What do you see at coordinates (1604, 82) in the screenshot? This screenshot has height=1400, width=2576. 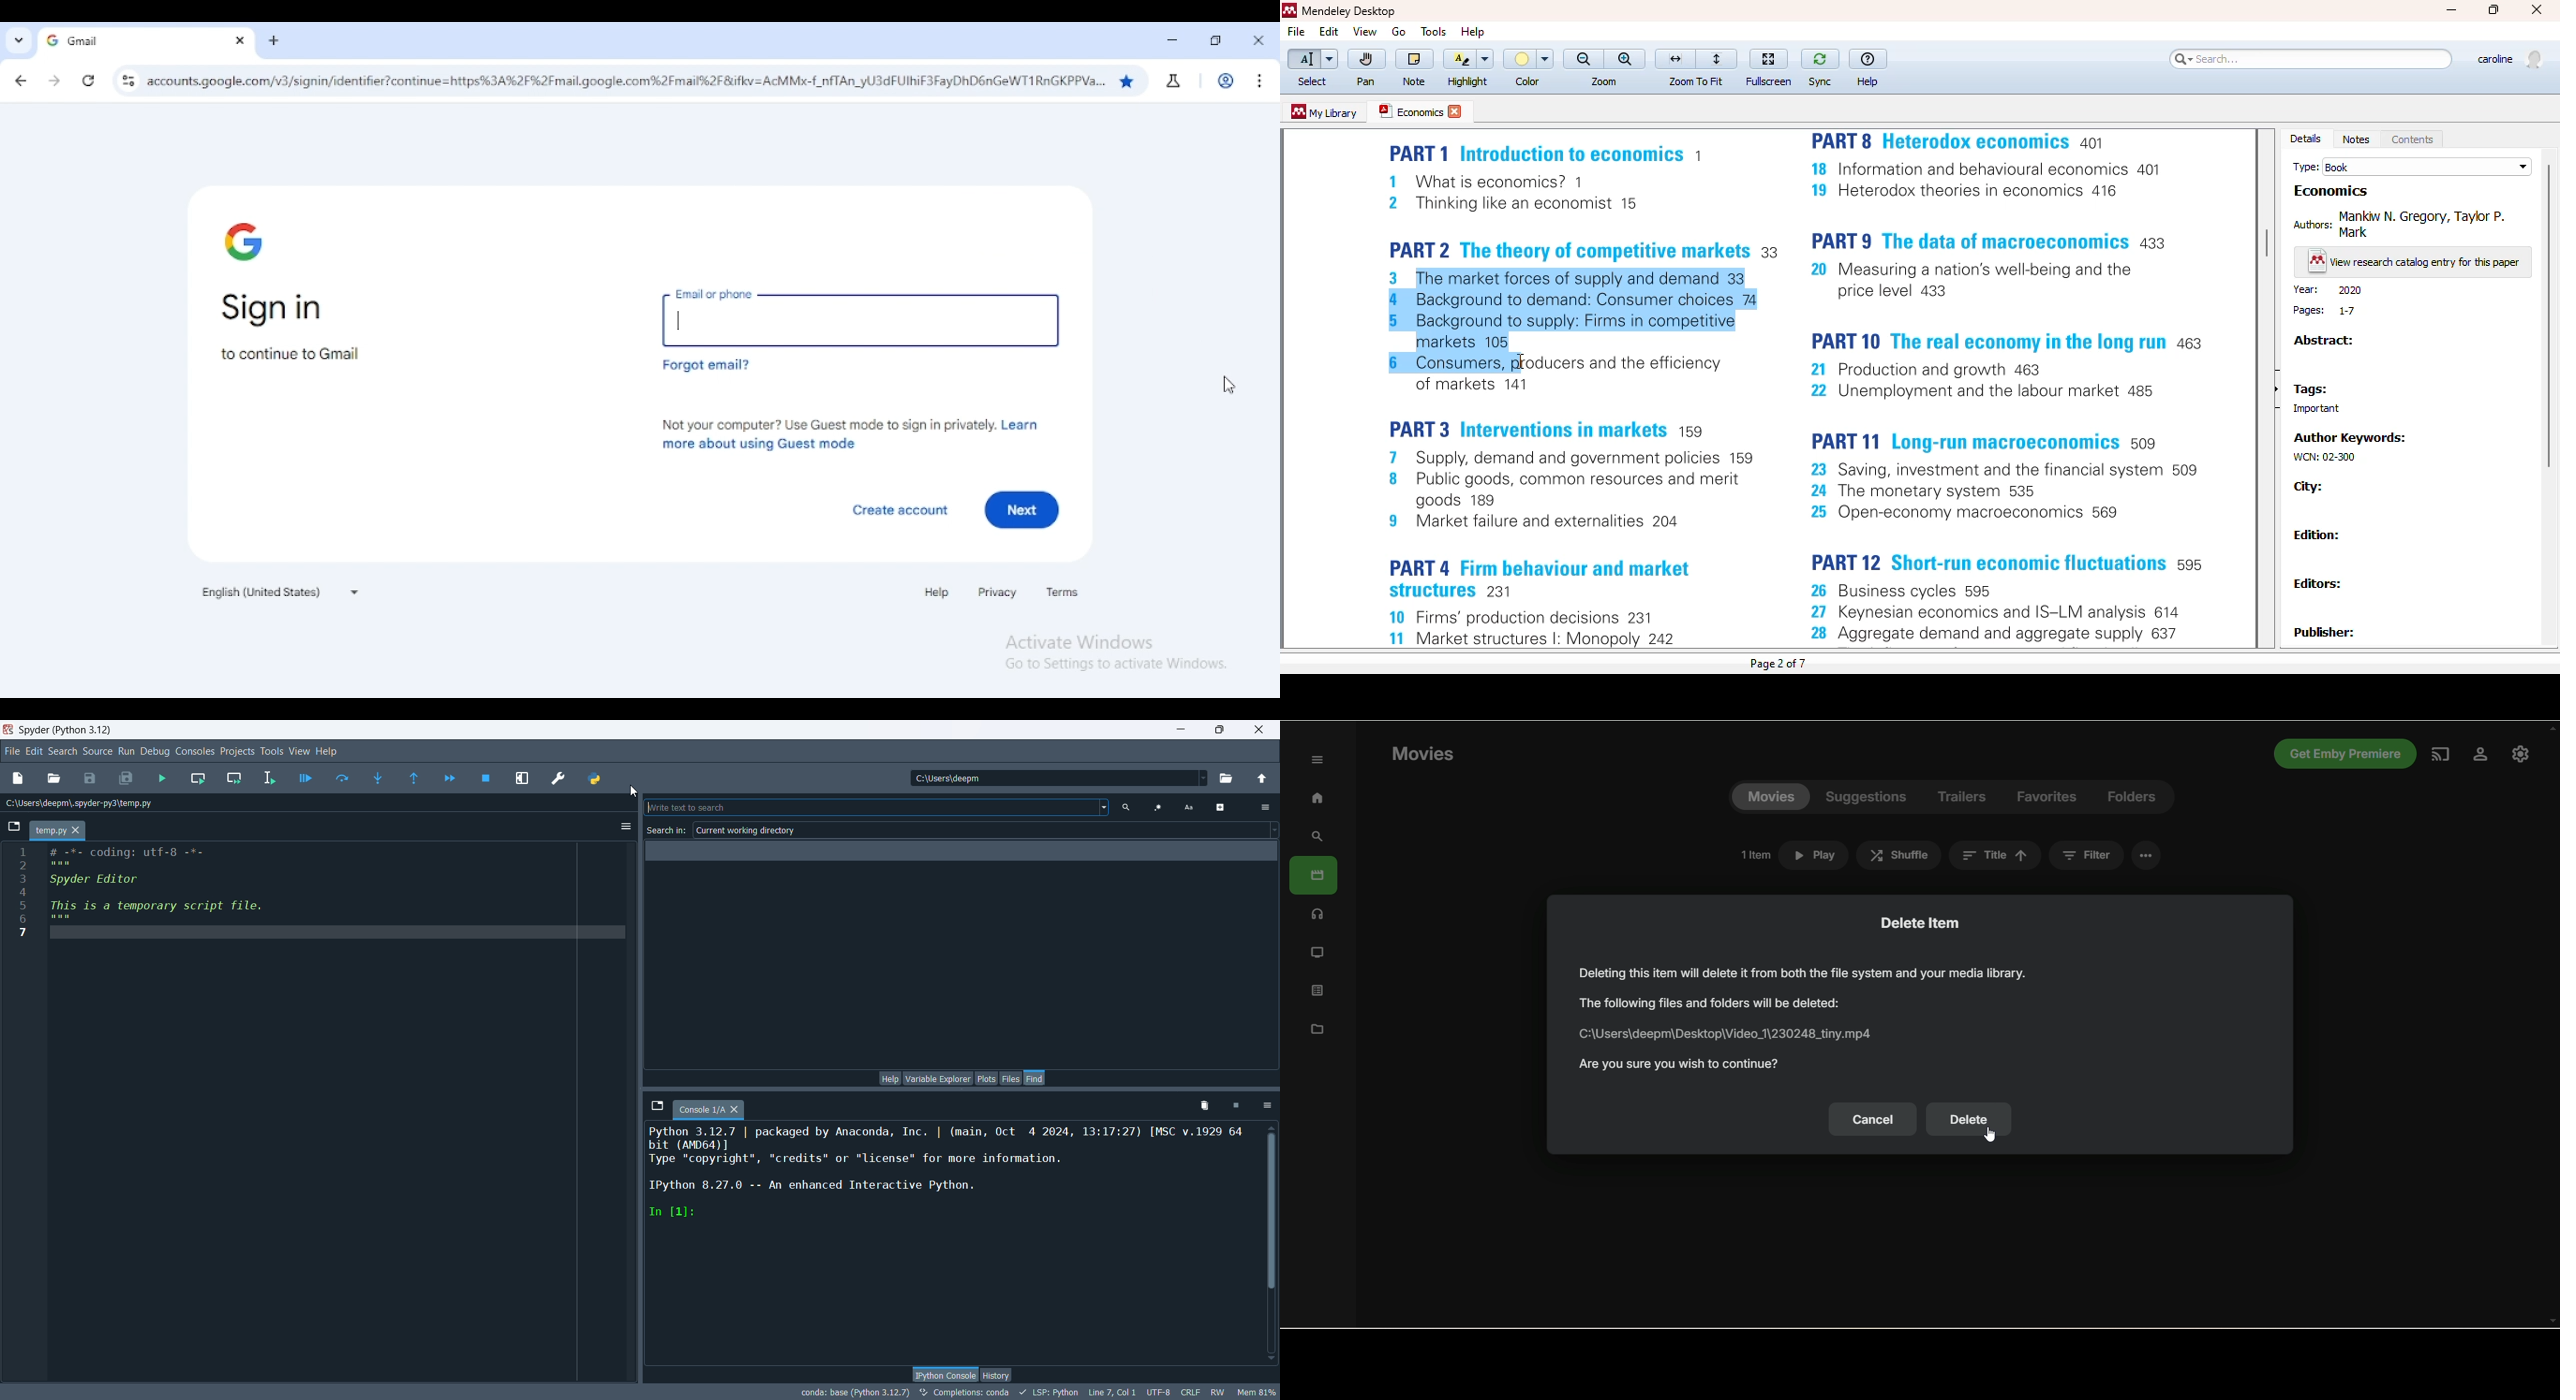 I see `zoom` at bounding box center [1604, 82].